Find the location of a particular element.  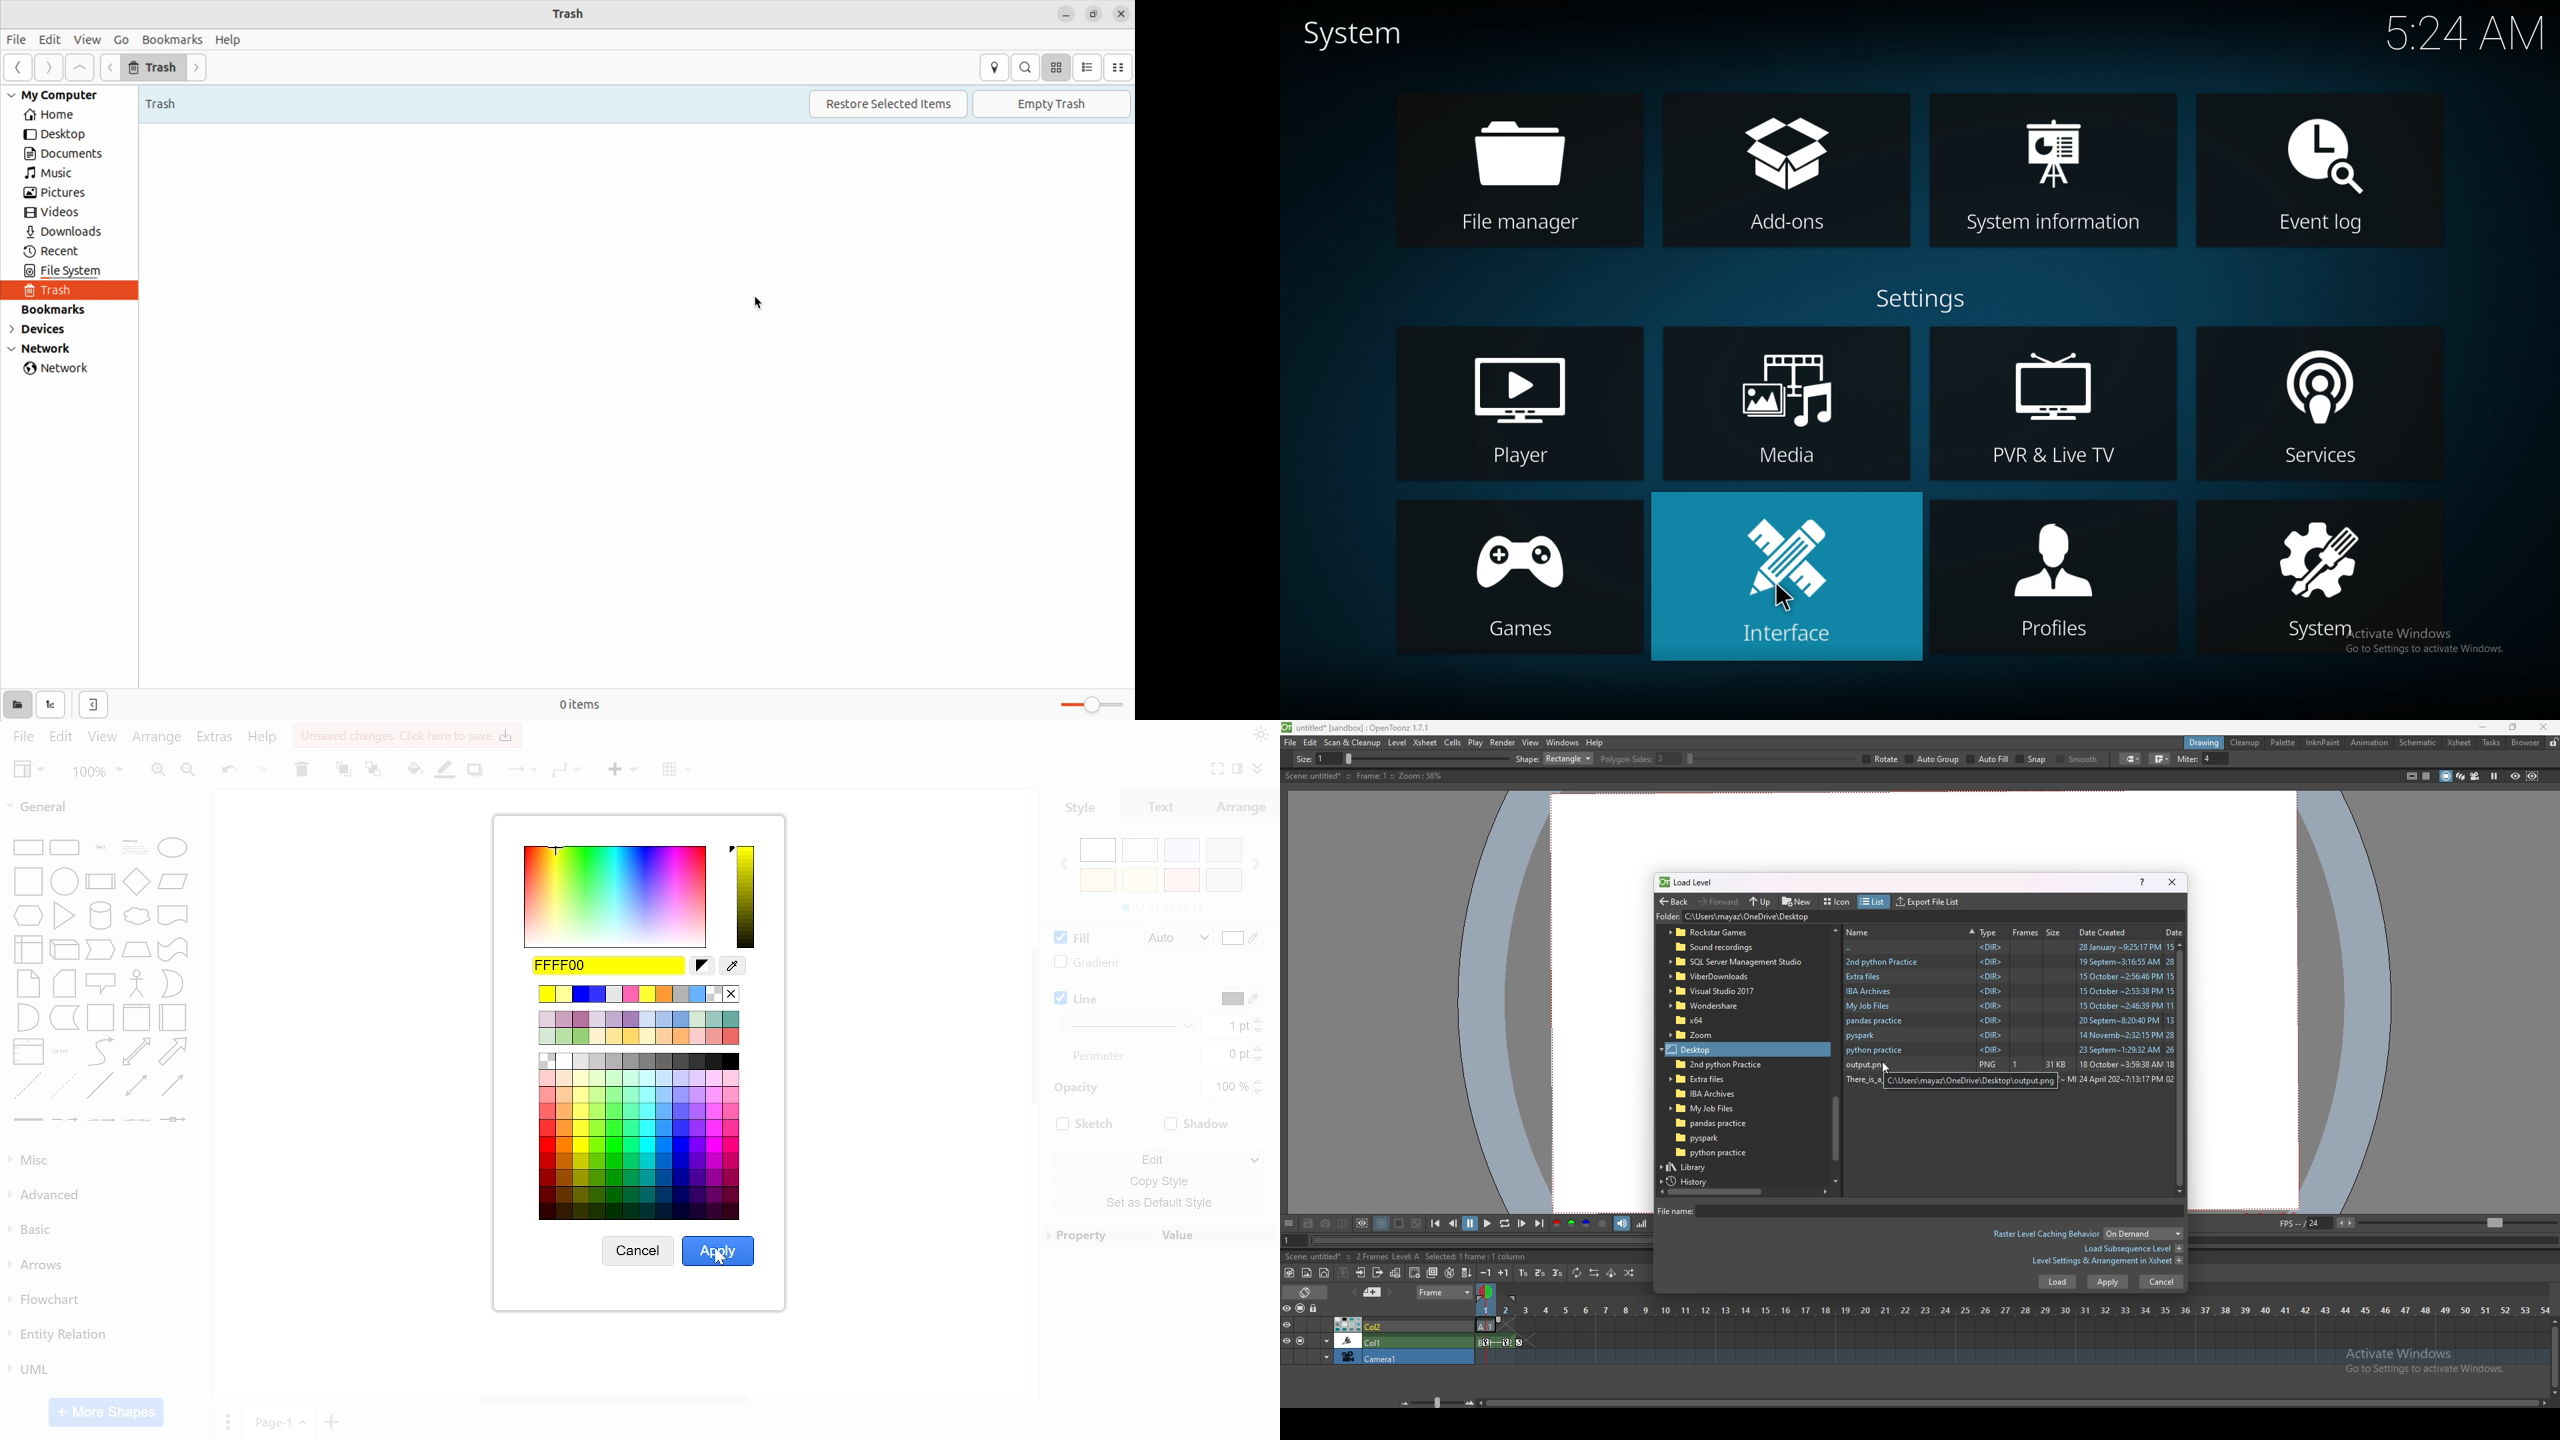

export file list is located at coordinates (1927, 902).